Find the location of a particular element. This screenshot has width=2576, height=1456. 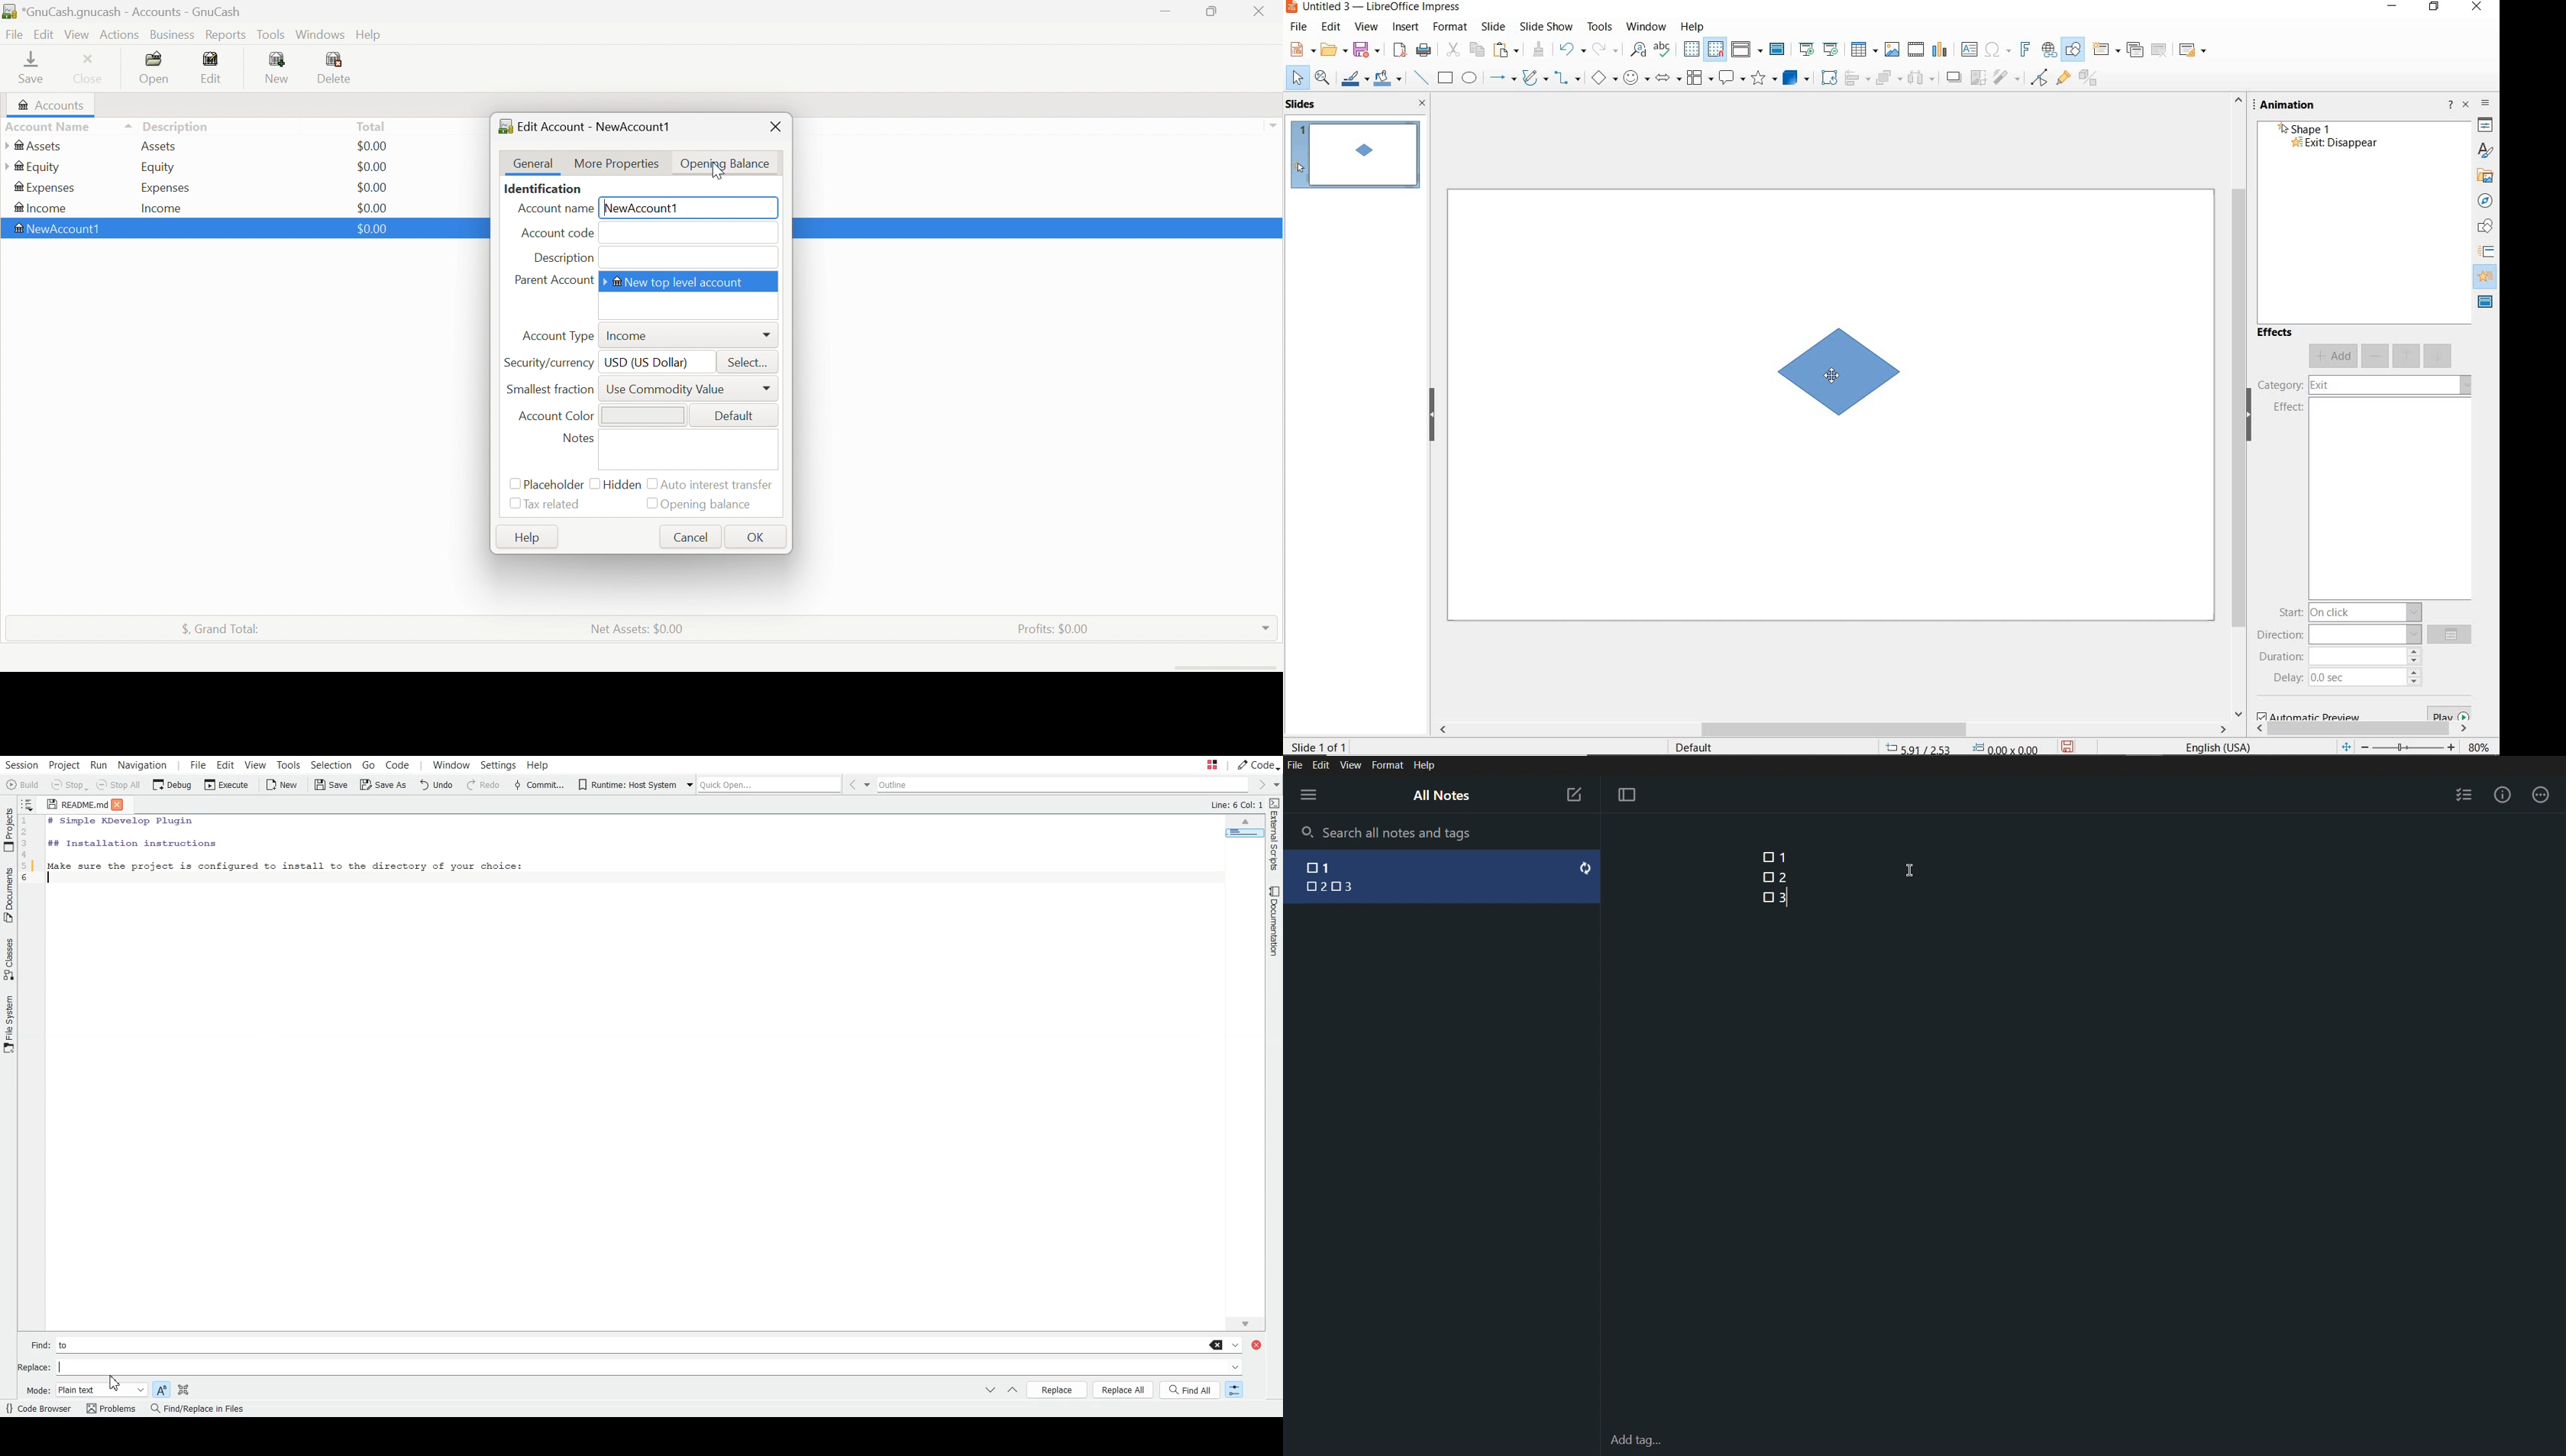

toggle point edit mode is located at coordinates (2039, 78).